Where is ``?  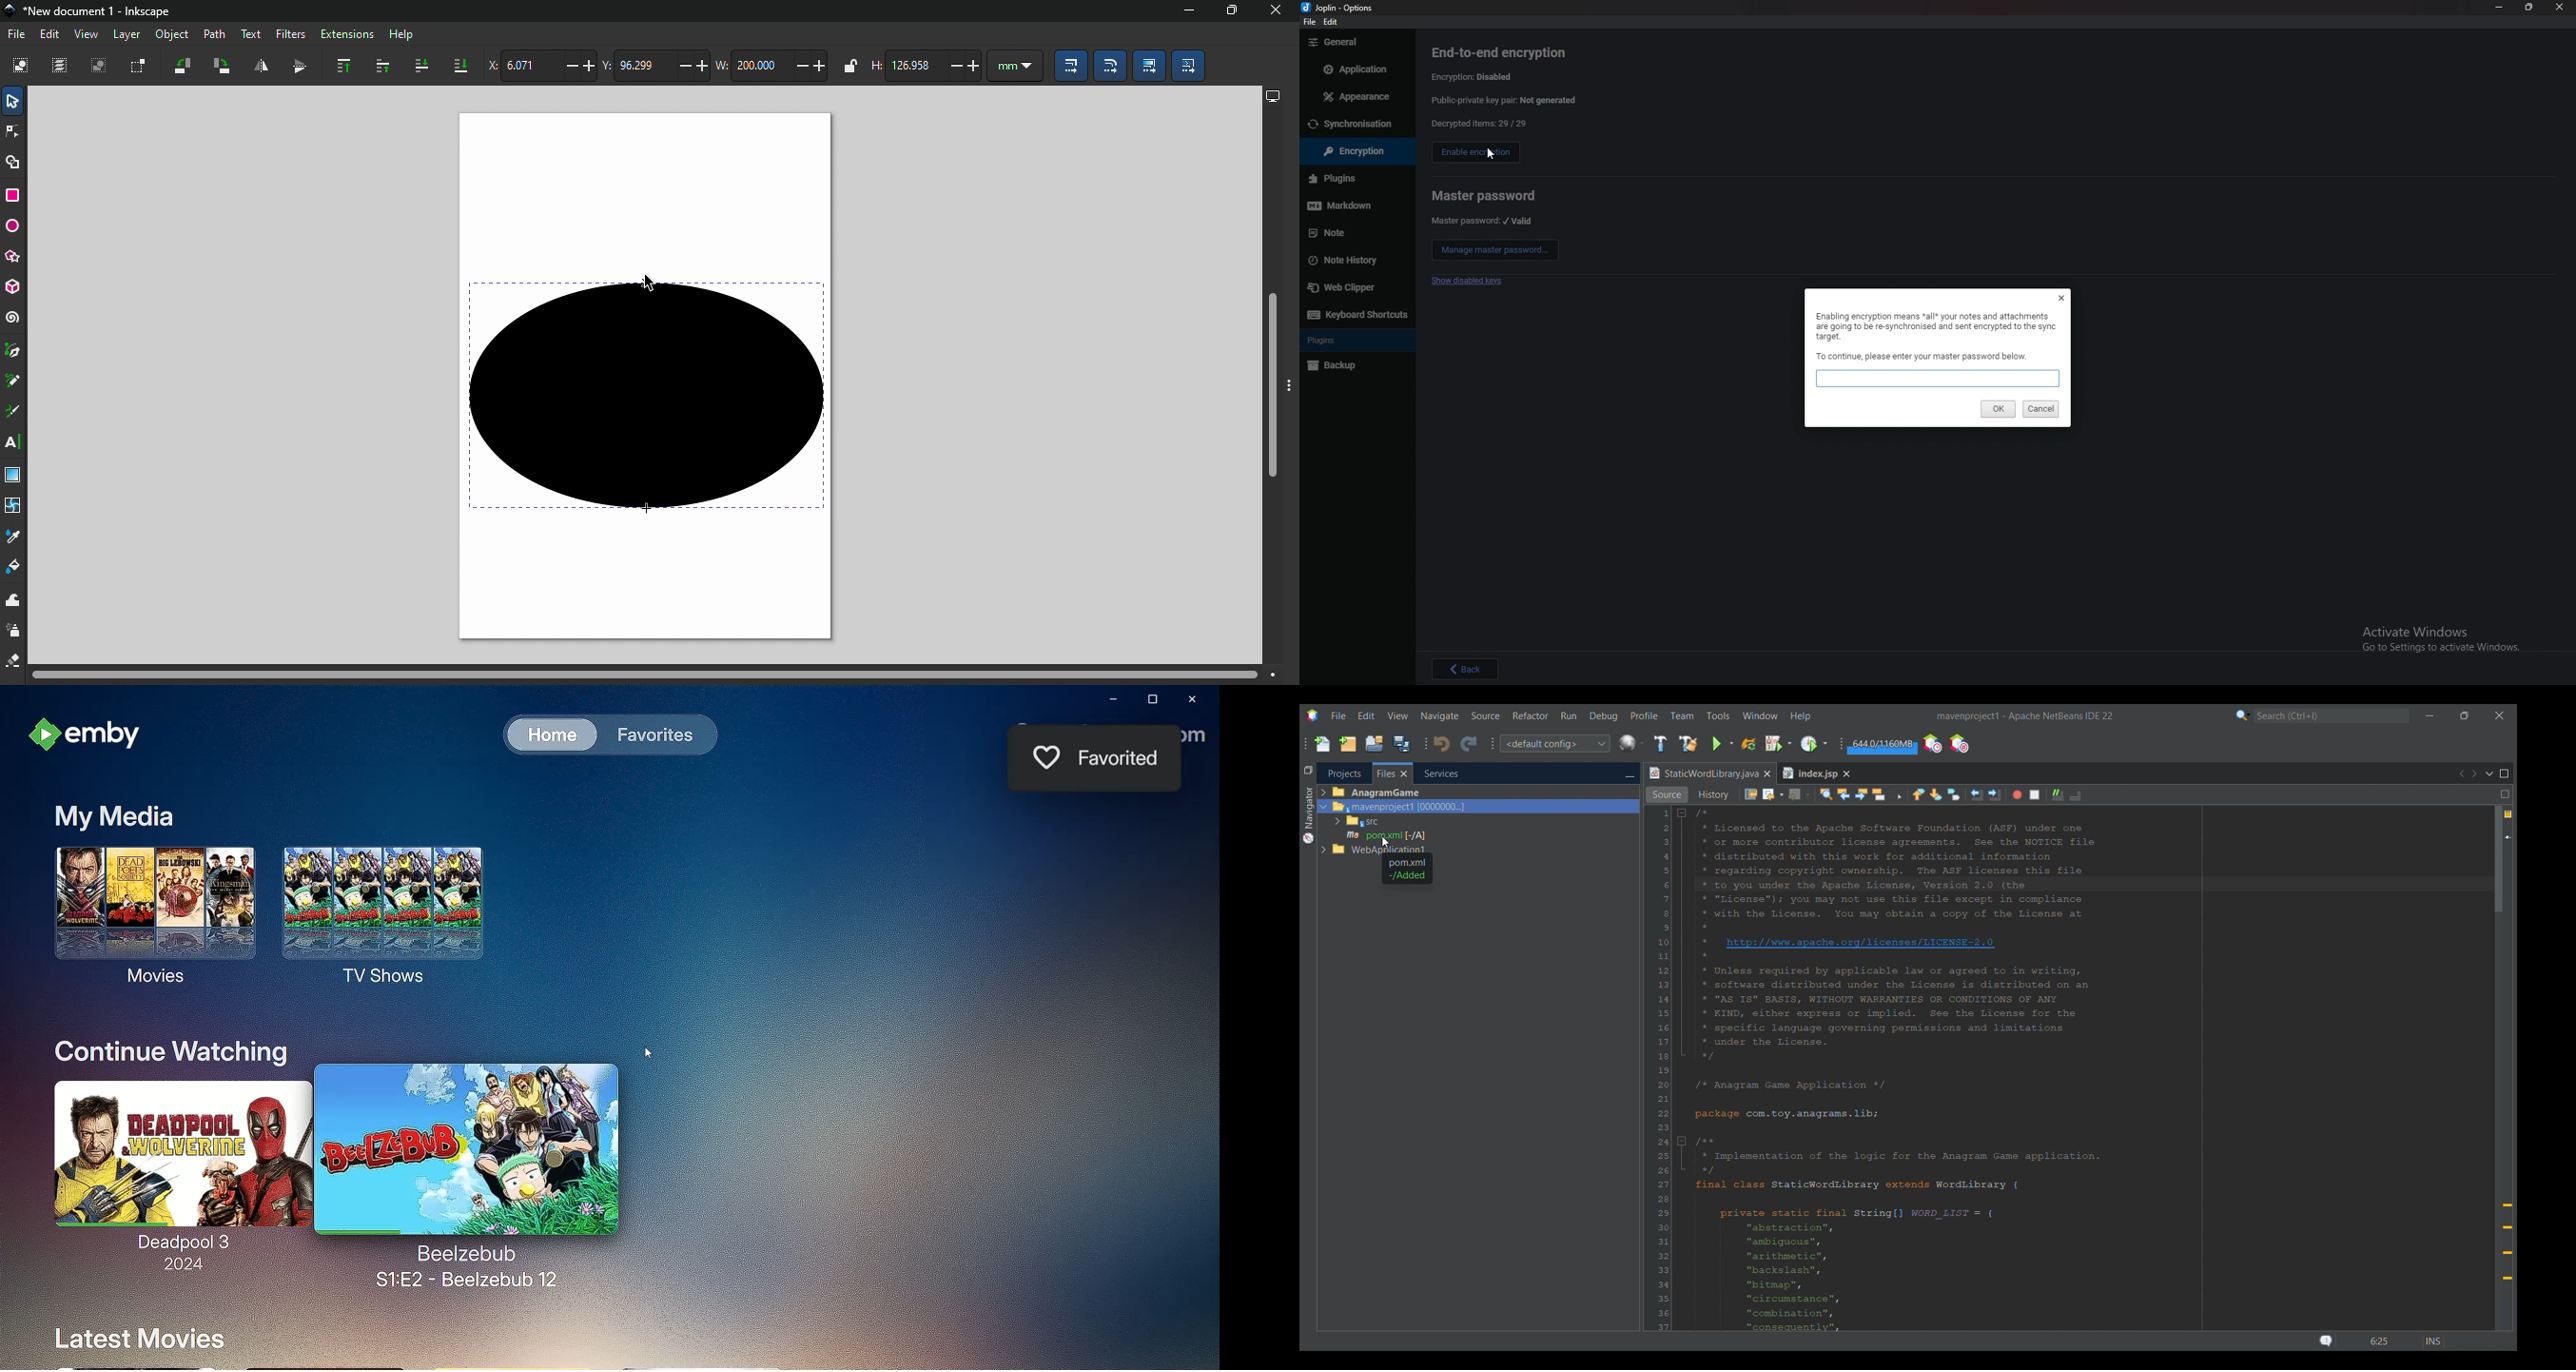  is located at coordinates (2528, 9).